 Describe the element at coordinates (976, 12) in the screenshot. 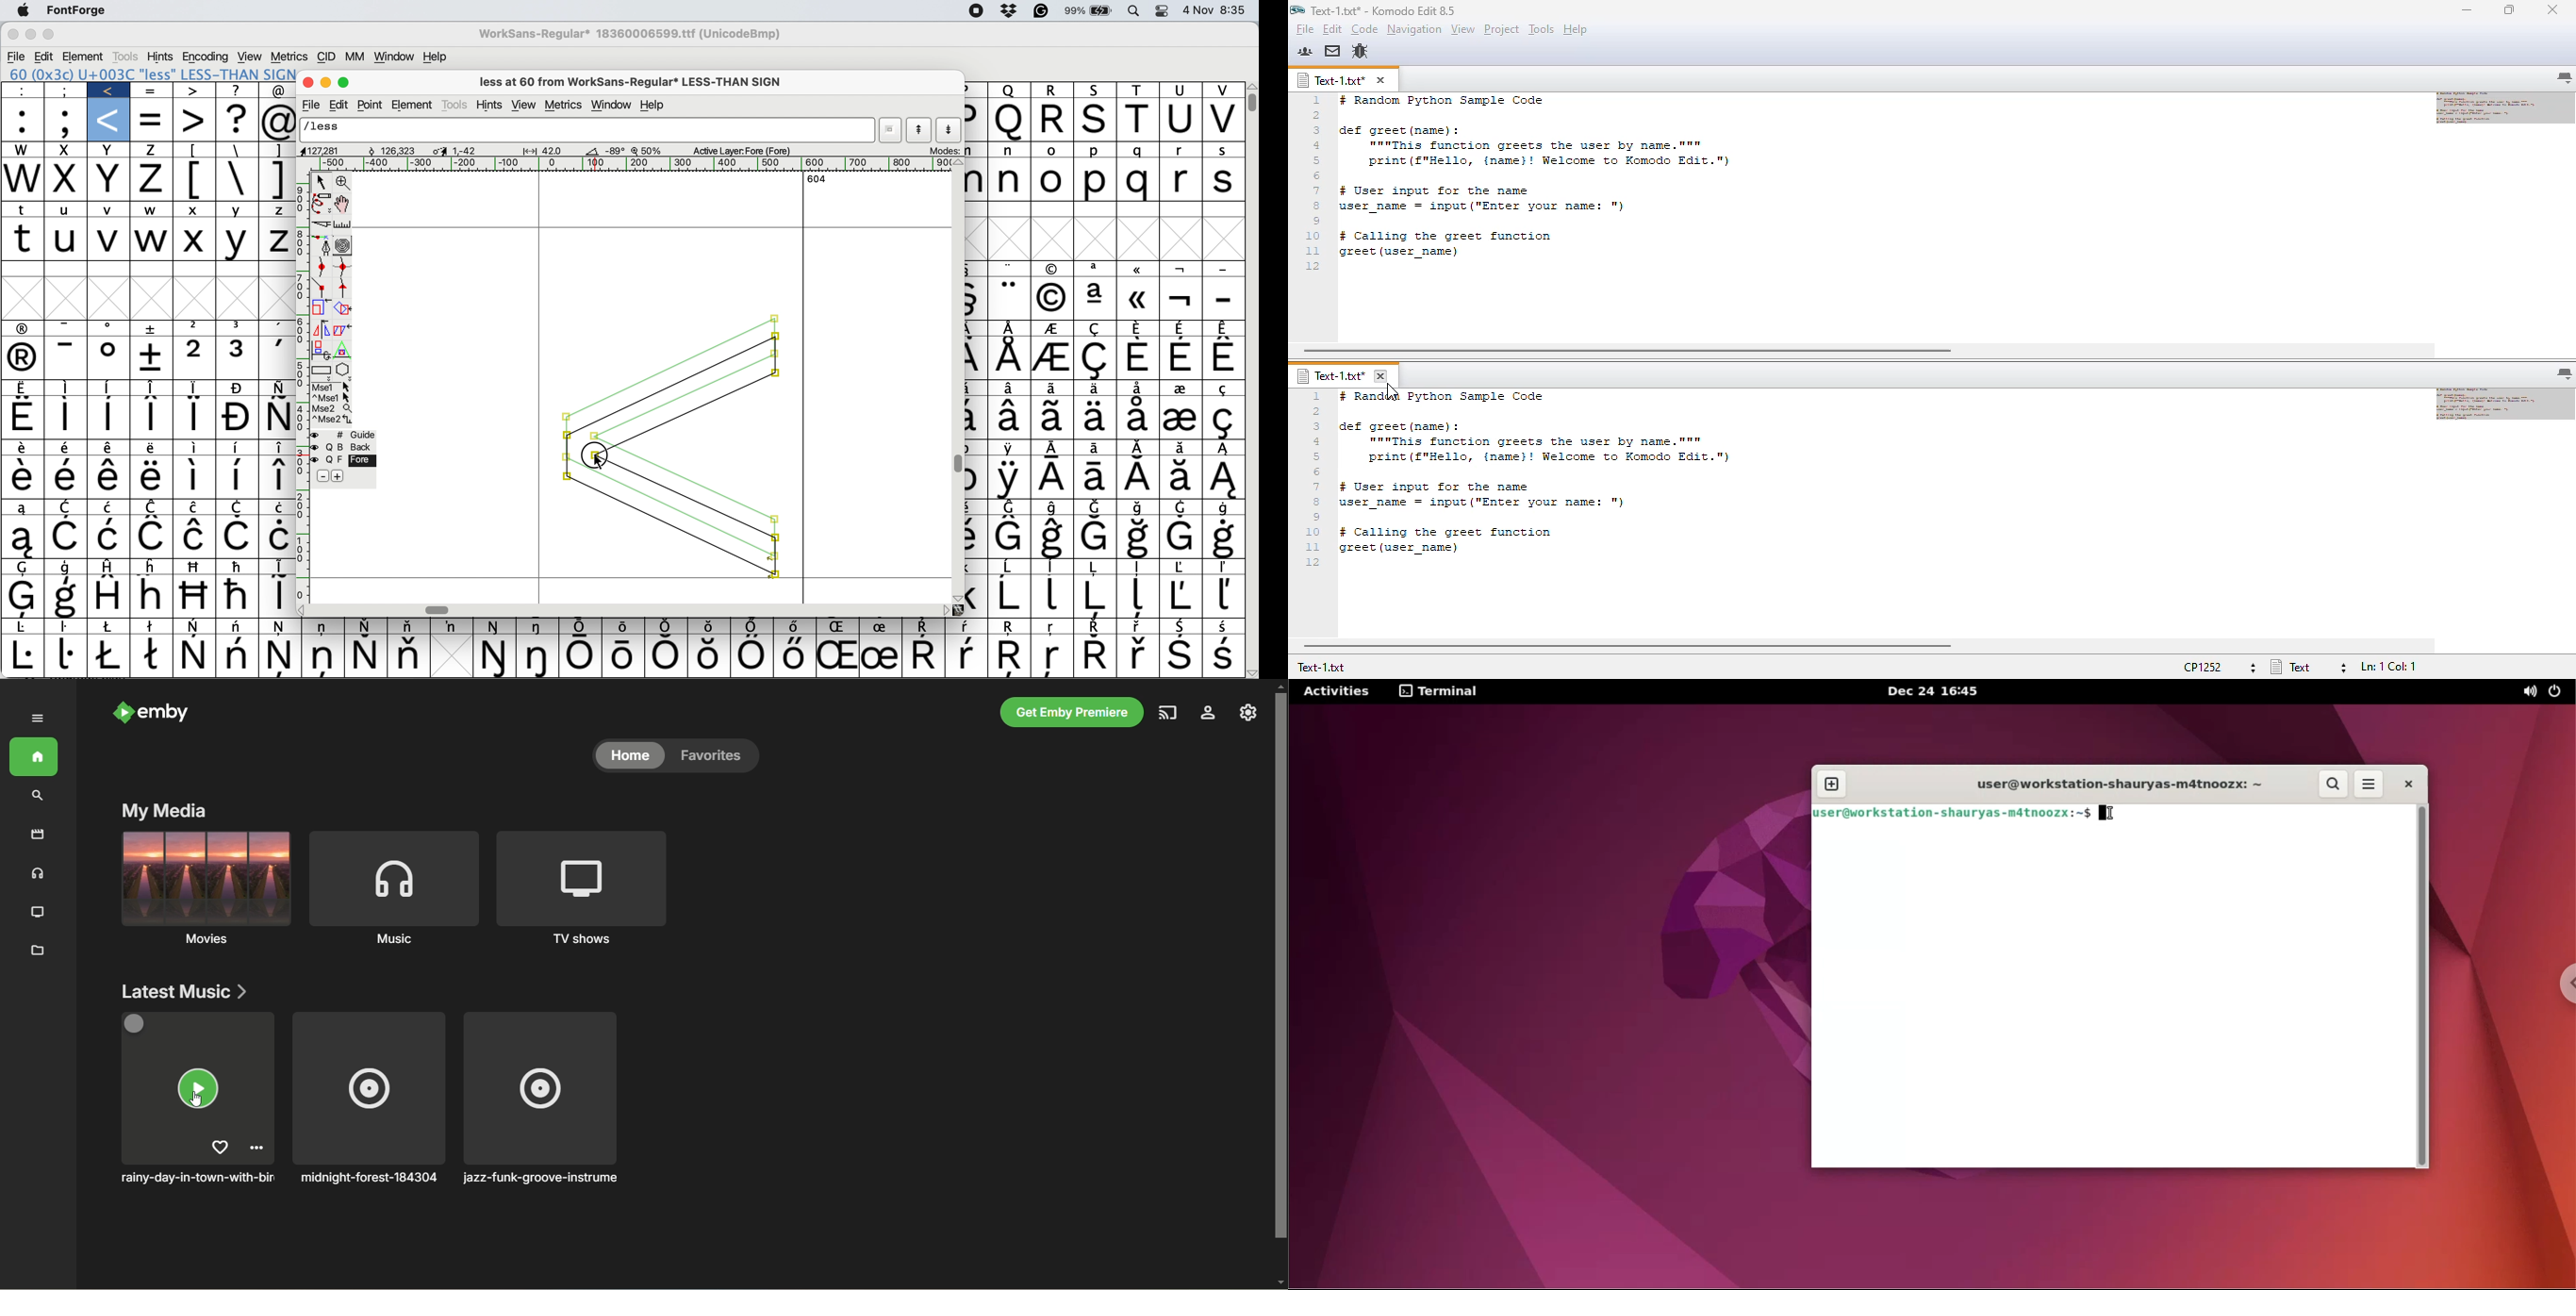

I see `screen recorder` at that location.